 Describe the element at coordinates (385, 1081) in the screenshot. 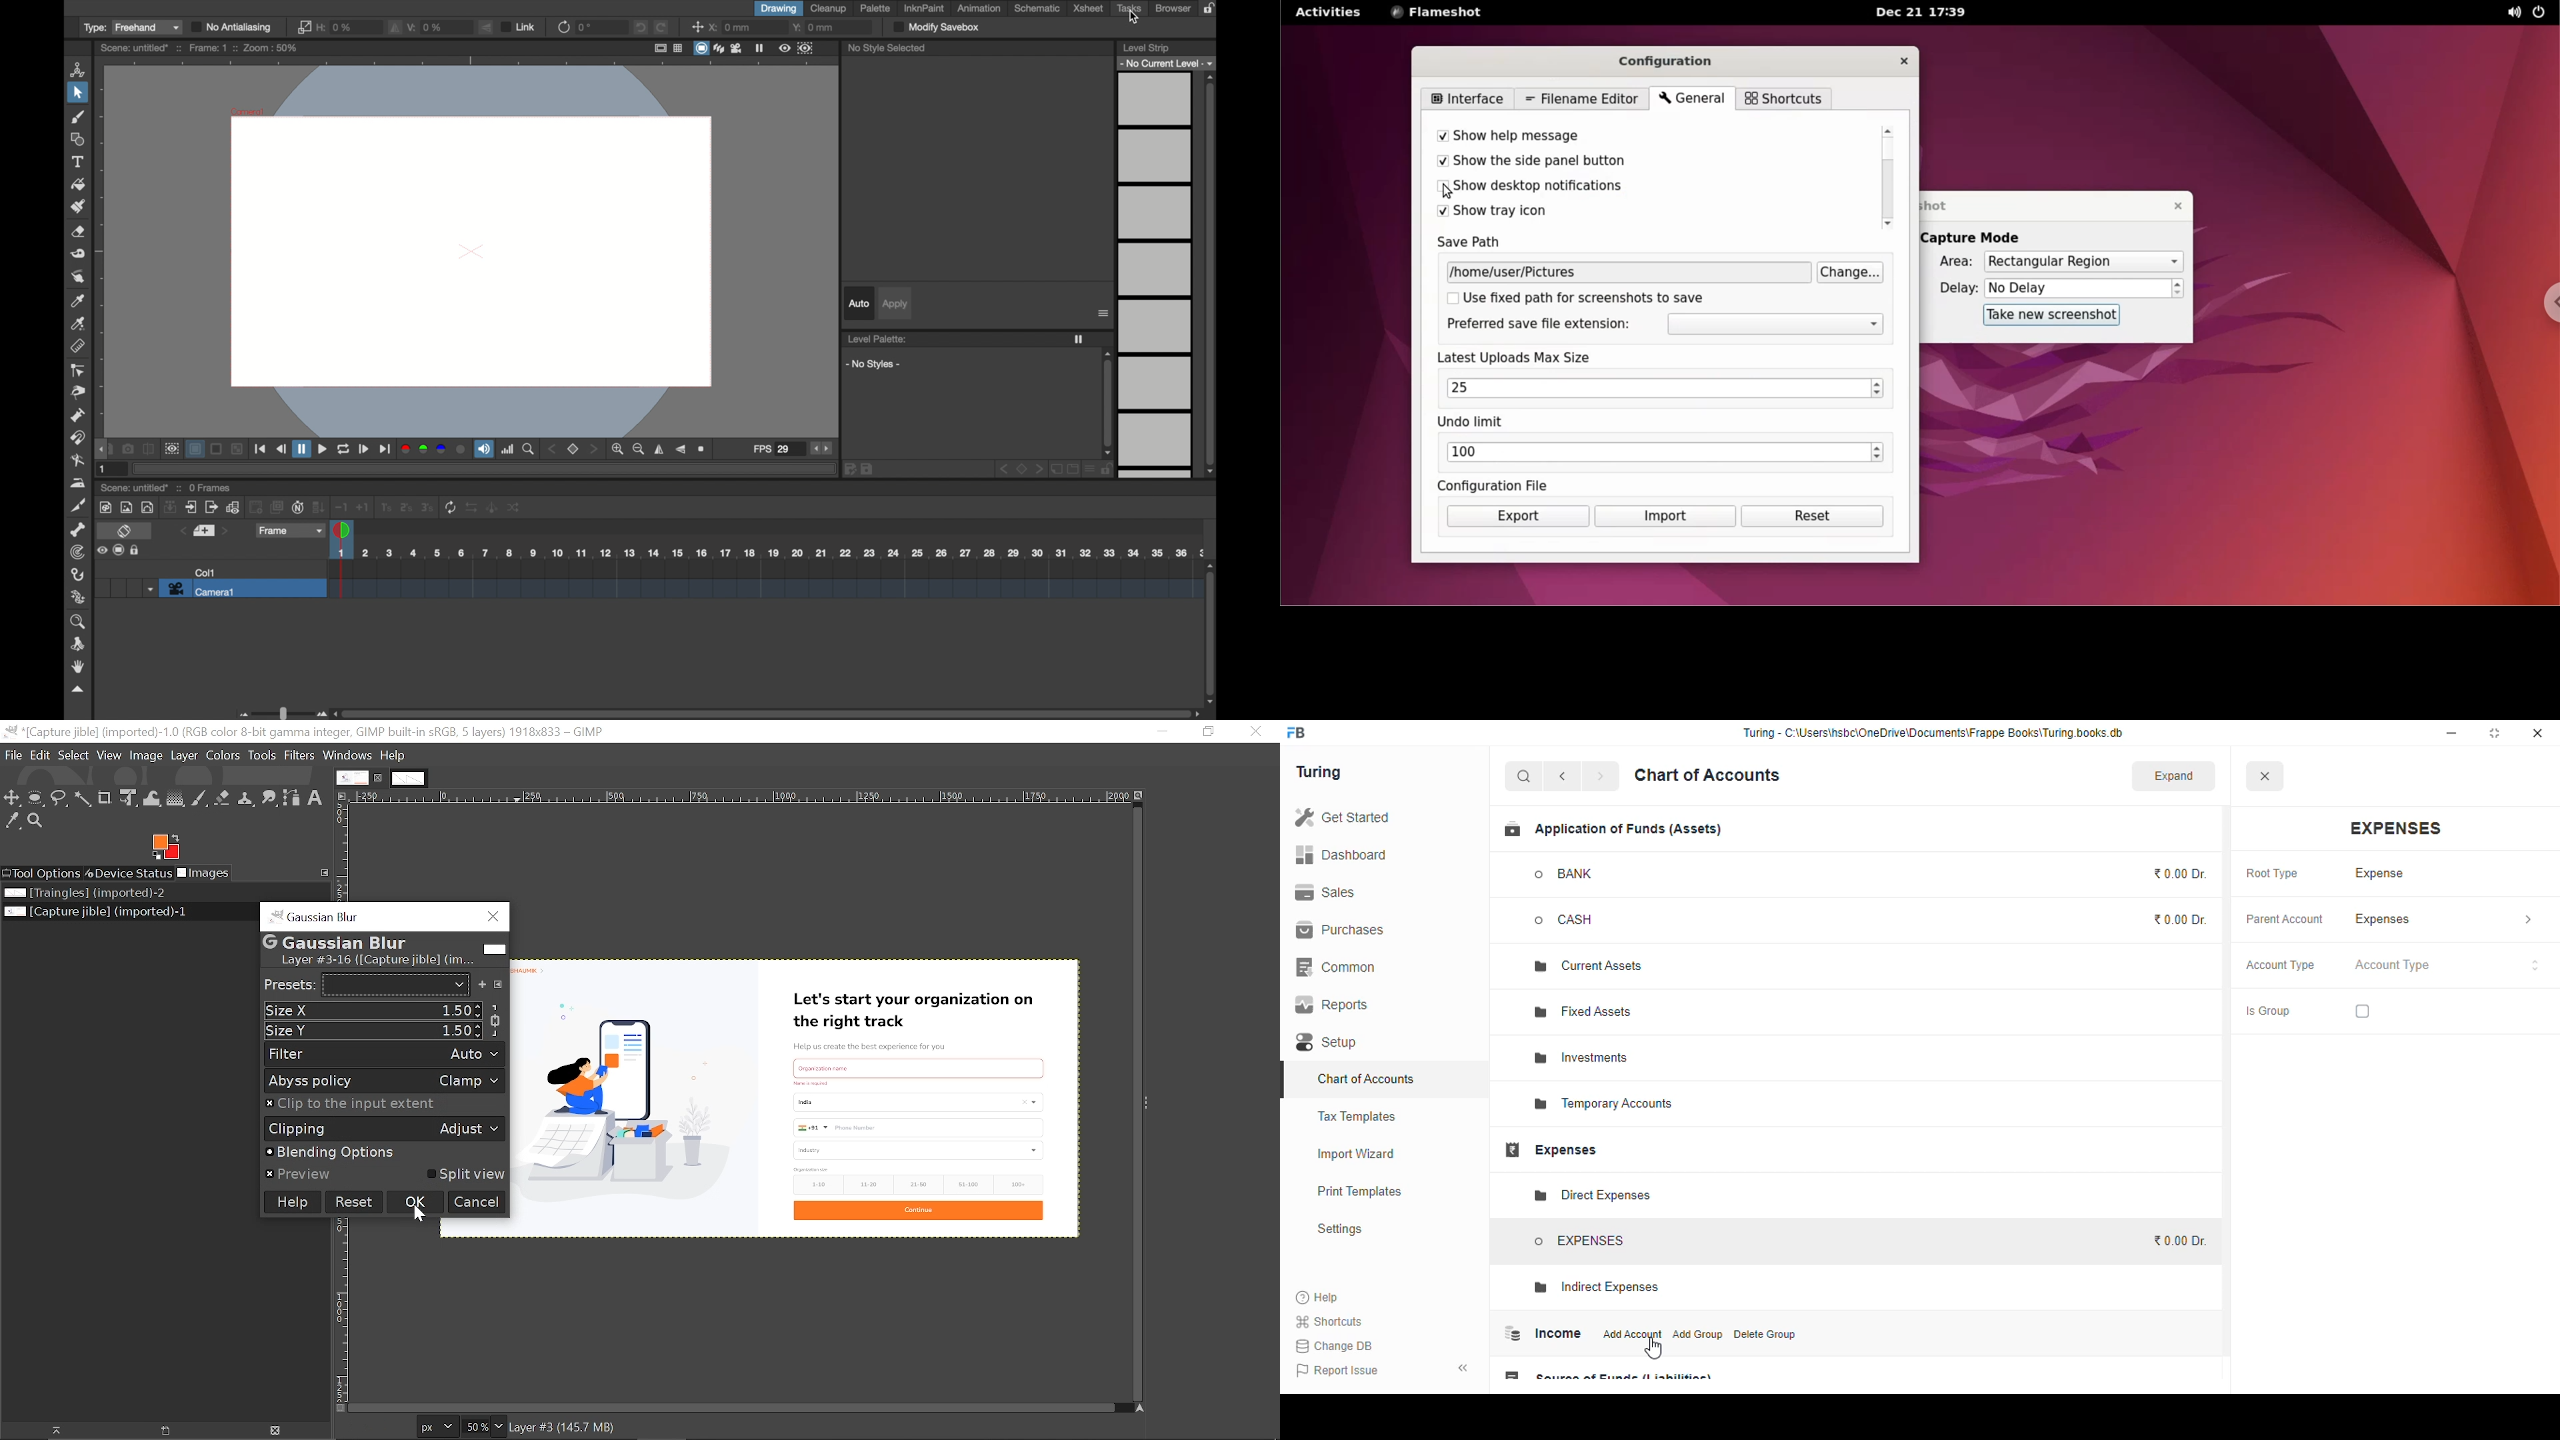

I see `Abyss policy` at that location.